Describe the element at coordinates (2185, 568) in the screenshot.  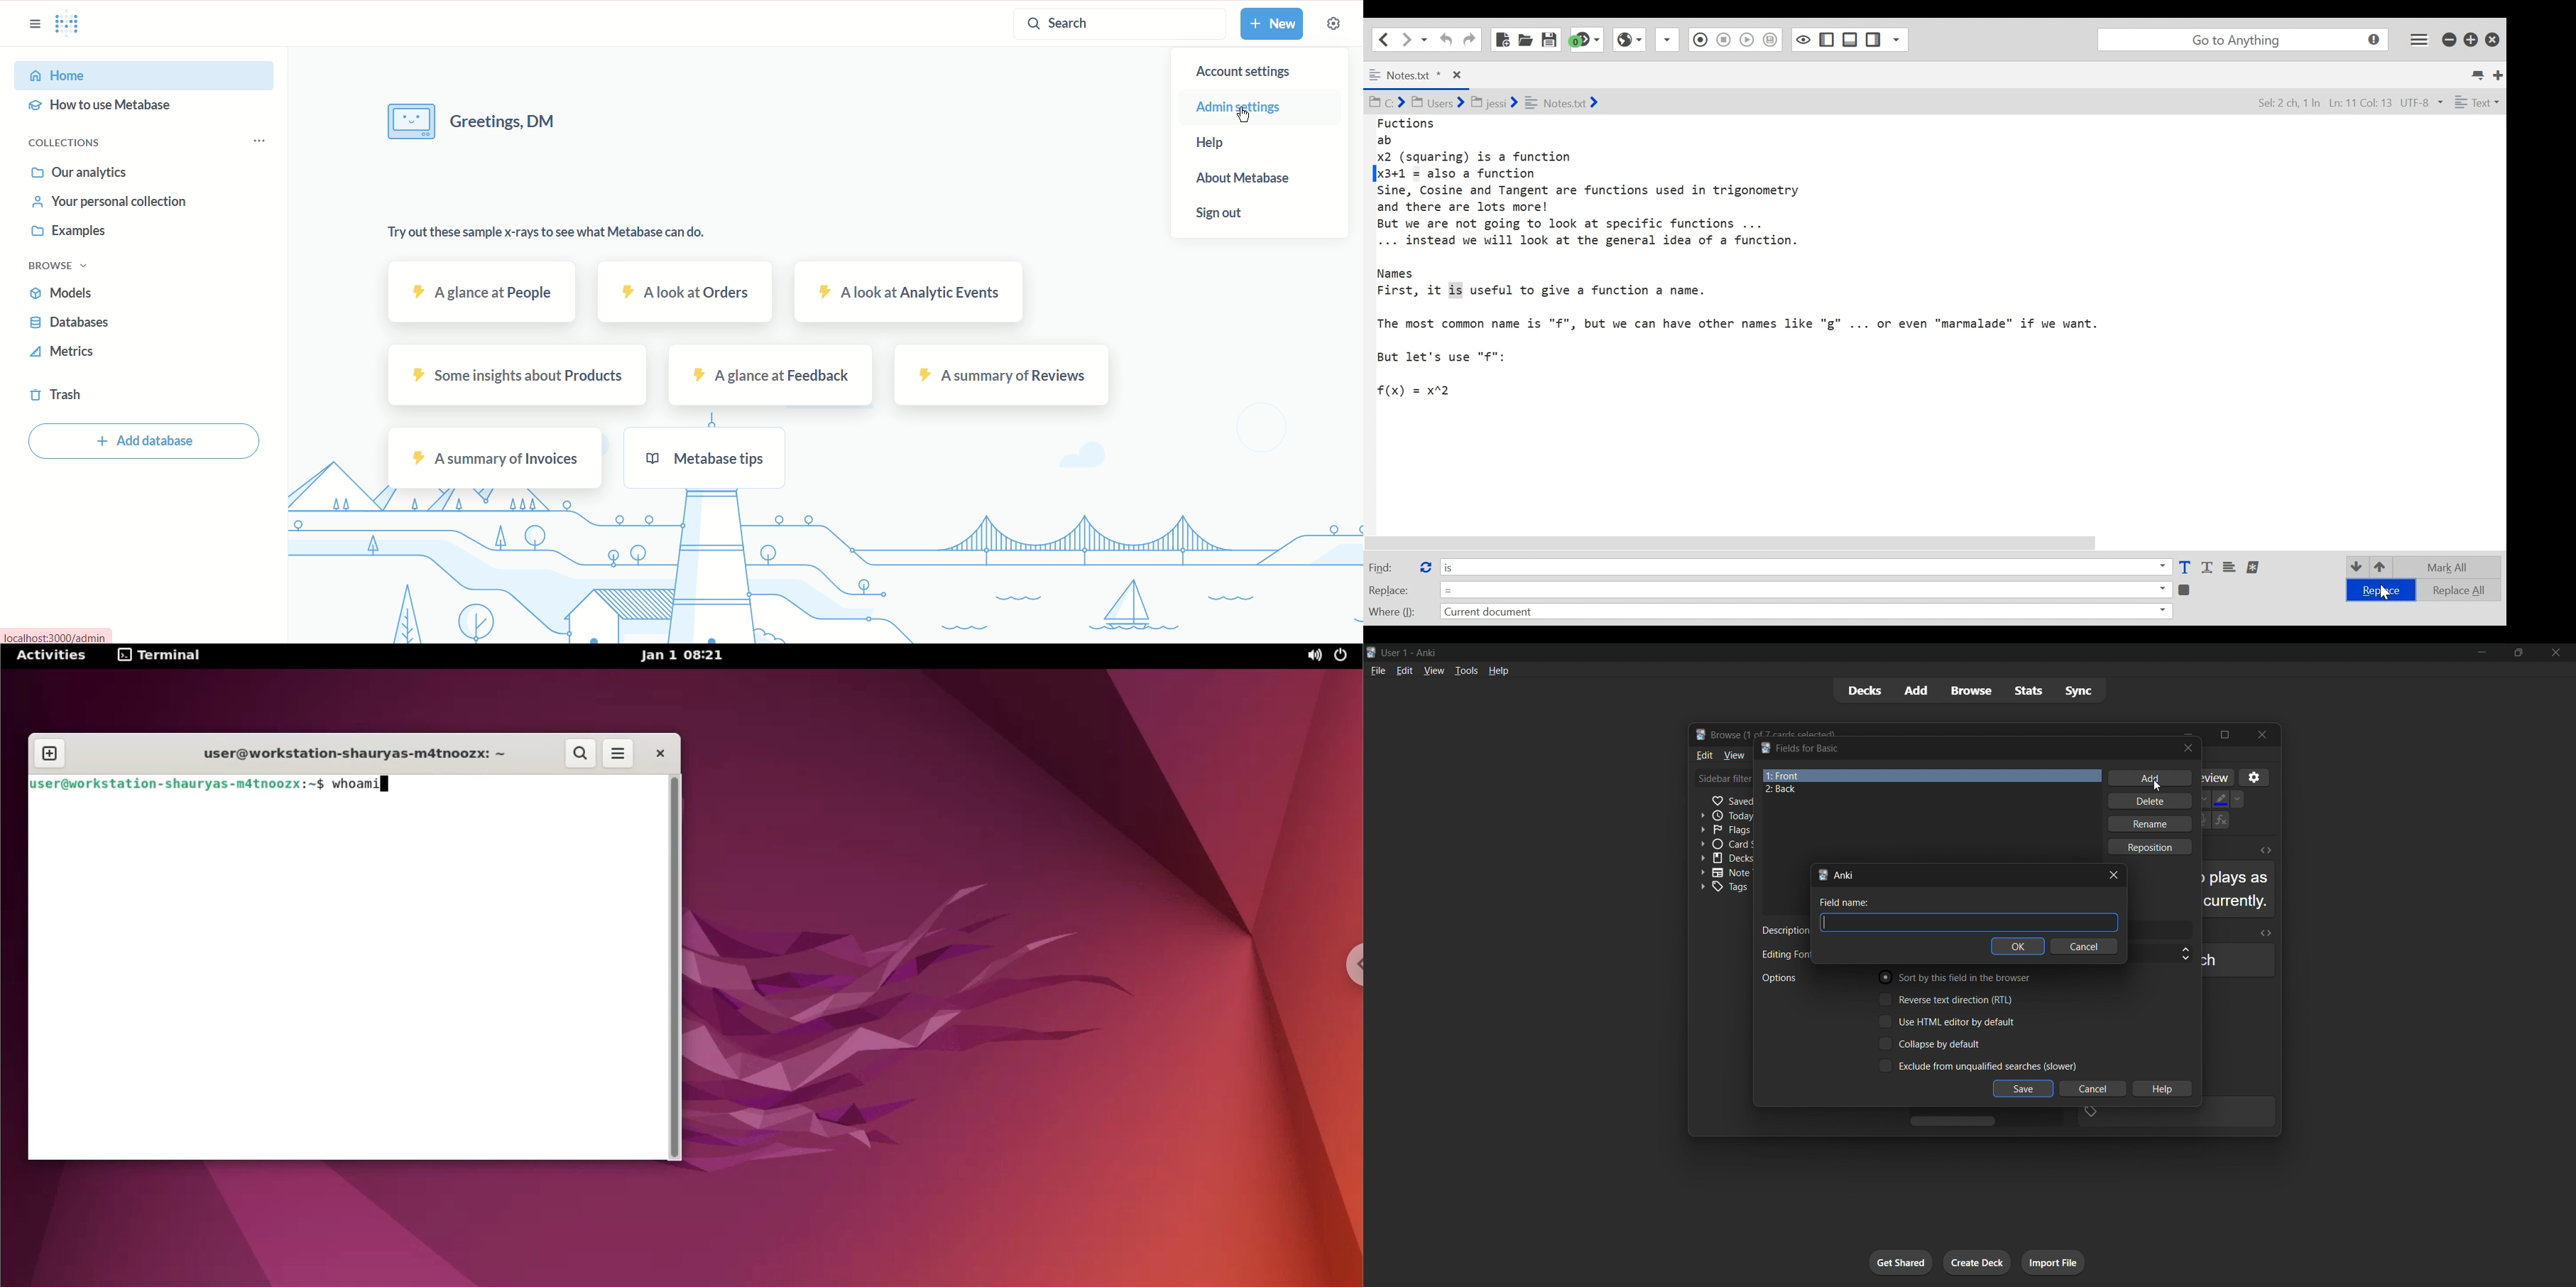
I see `match case` at that location.